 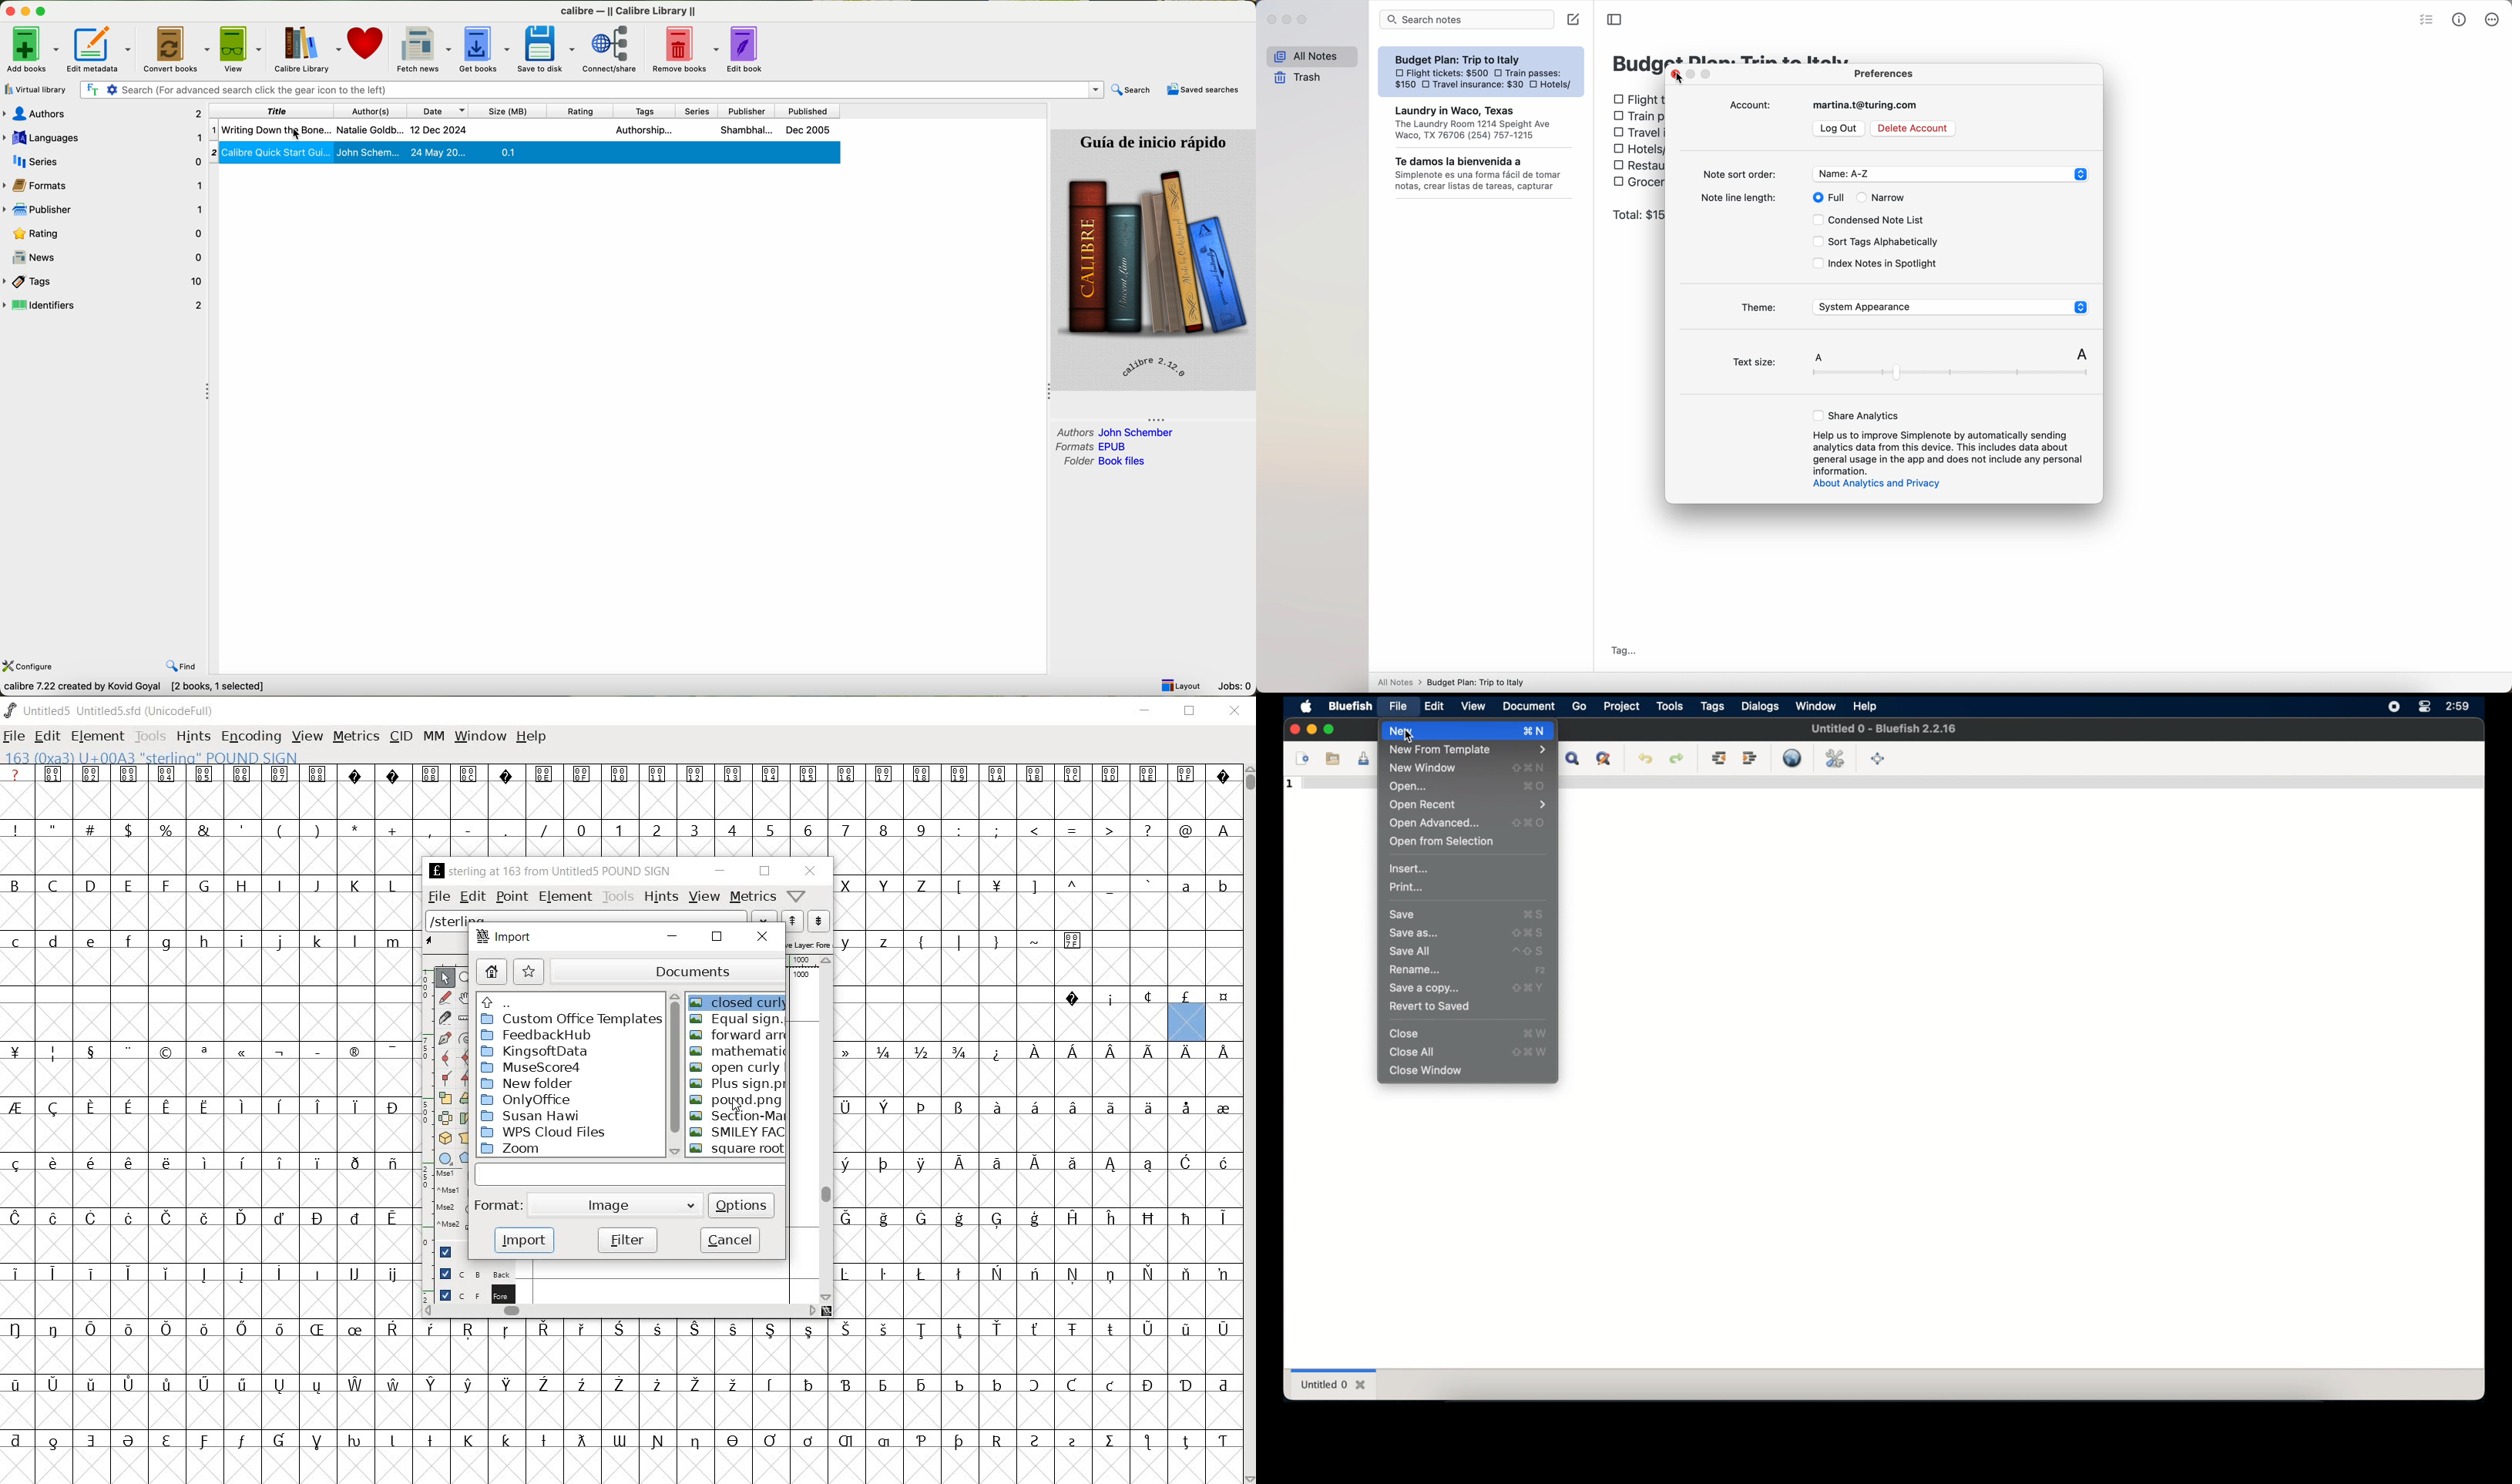 I want to click on G, so click(x=203, y=885).